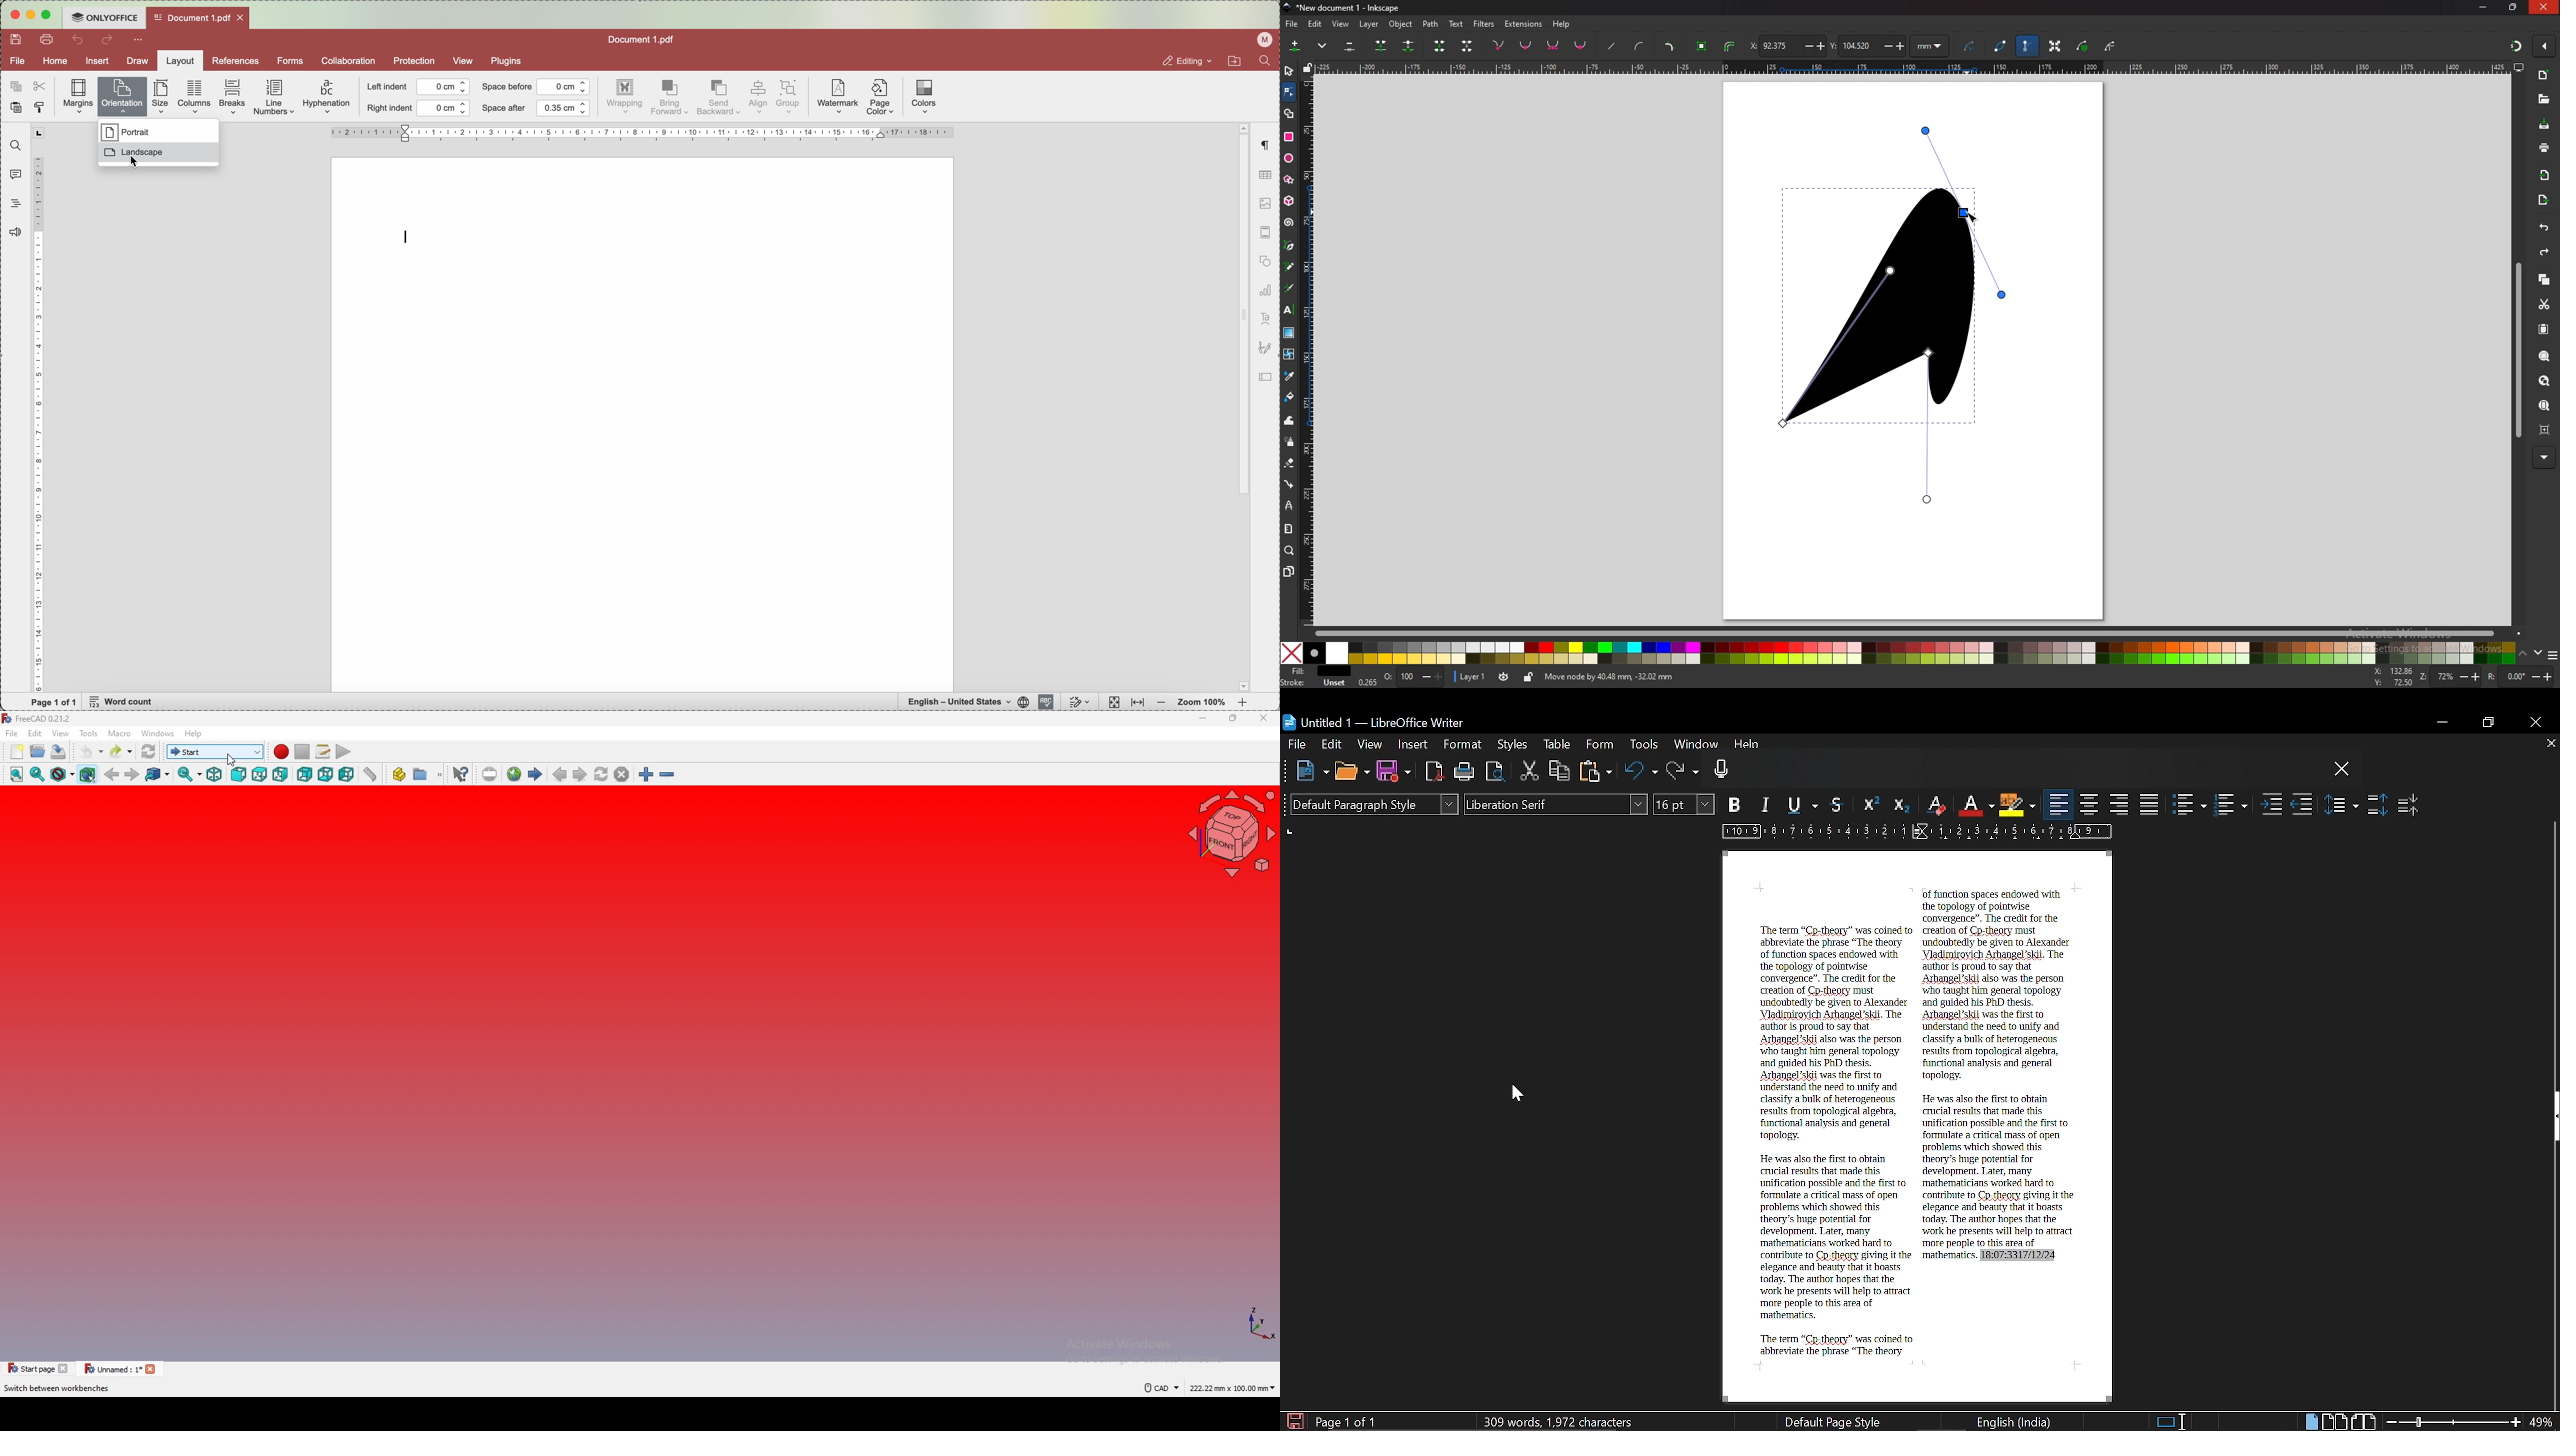  What do you see at coordinates (282, 752) in the screenshot?
I see `record macro` at bounding box center [282, 752].